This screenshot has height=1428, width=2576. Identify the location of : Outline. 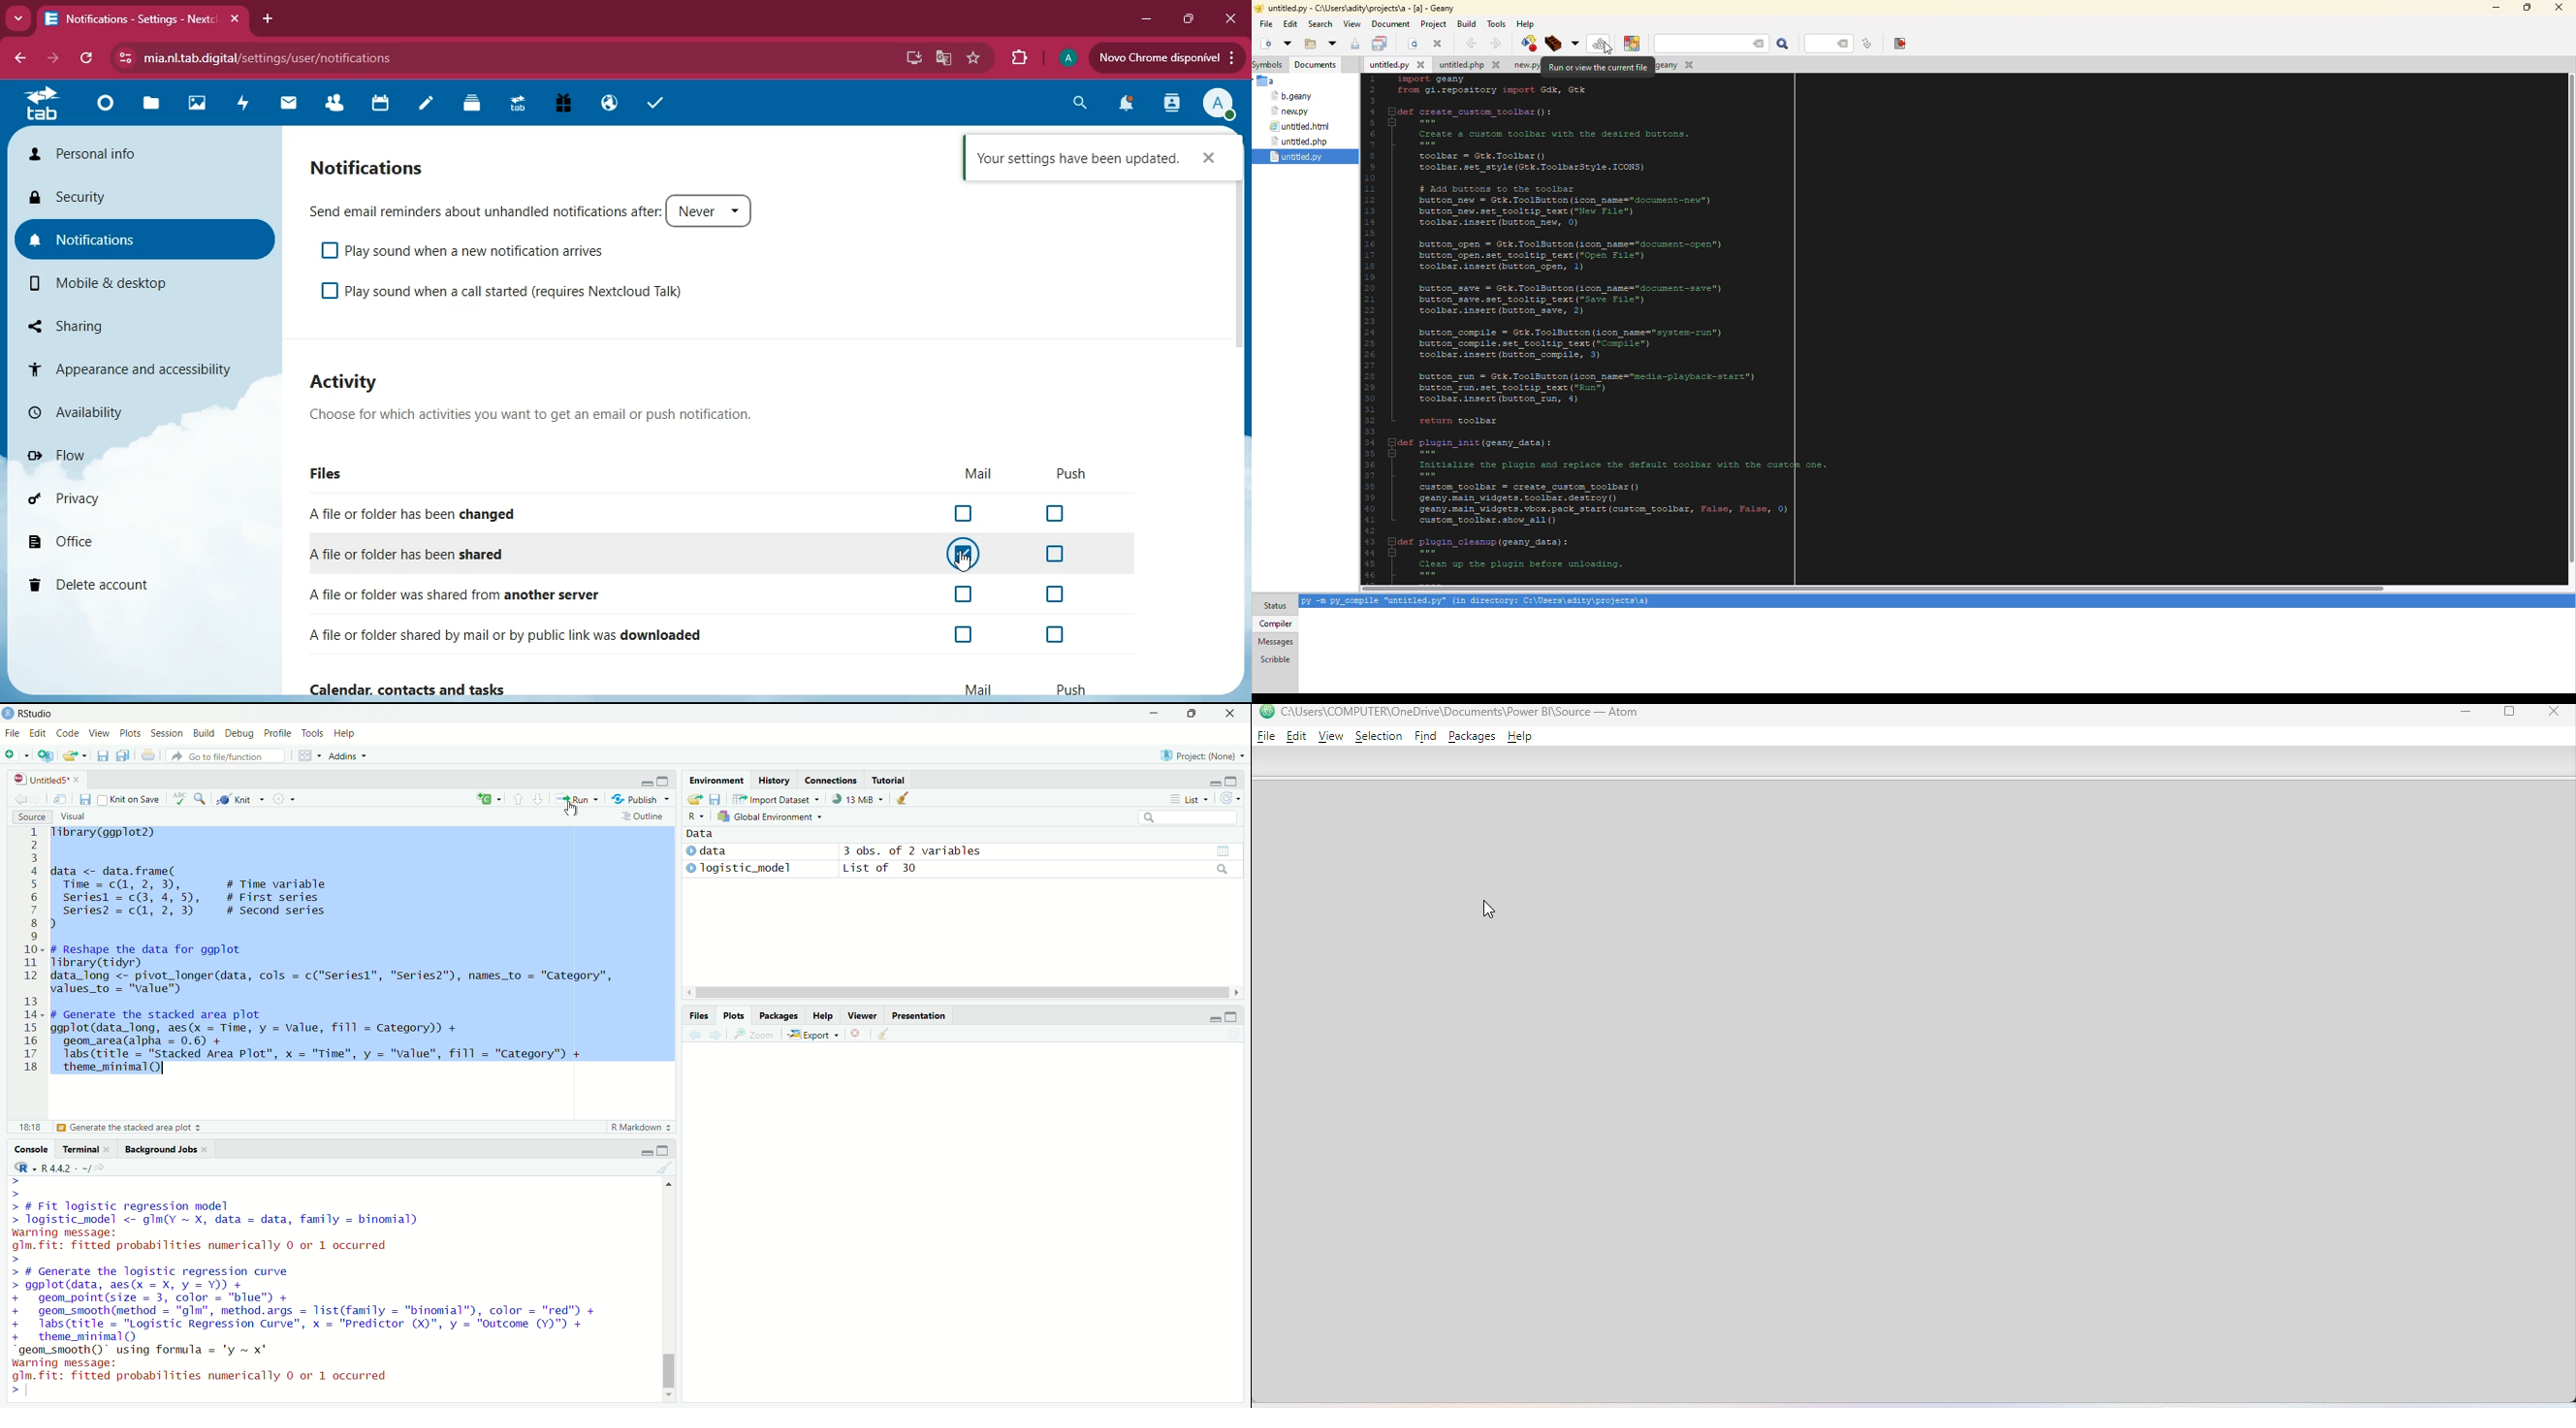
(648, 817).